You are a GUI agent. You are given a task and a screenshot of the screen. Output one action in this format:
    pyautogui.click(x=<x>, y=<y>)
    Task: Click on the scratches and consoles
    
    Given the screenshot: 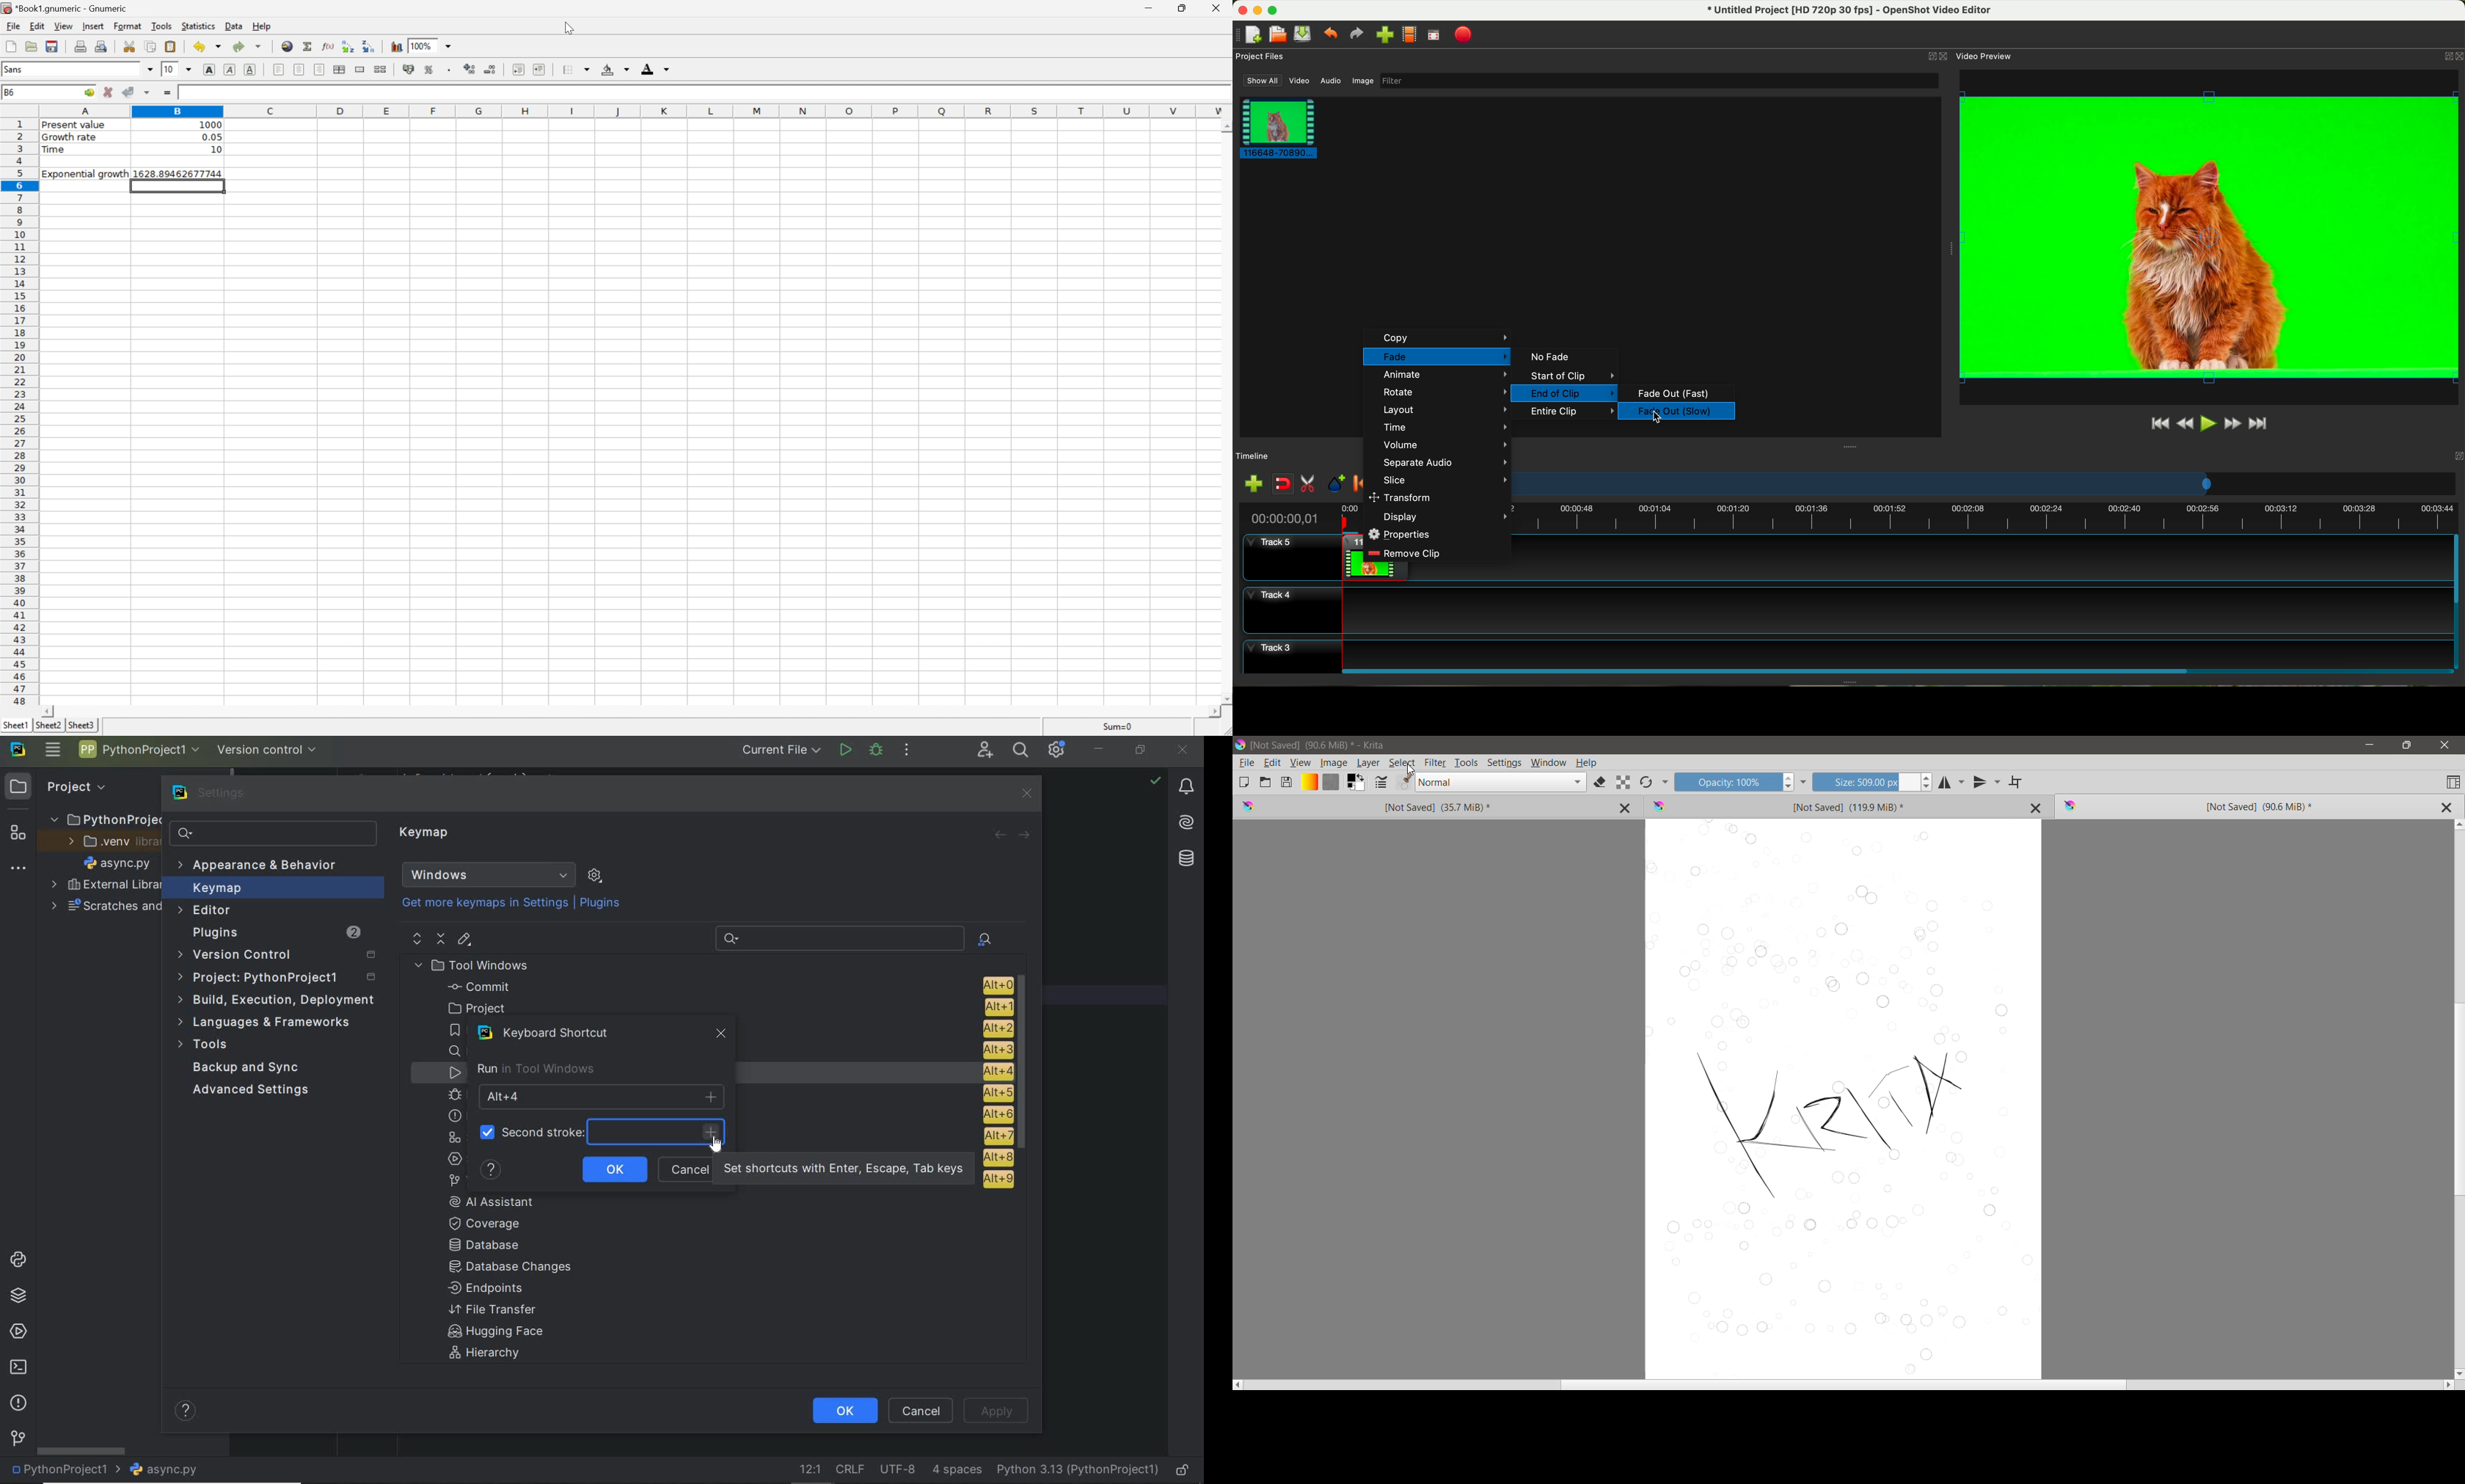 What is the action you would take?
    pyautogui.click(x=105, y=907)
    